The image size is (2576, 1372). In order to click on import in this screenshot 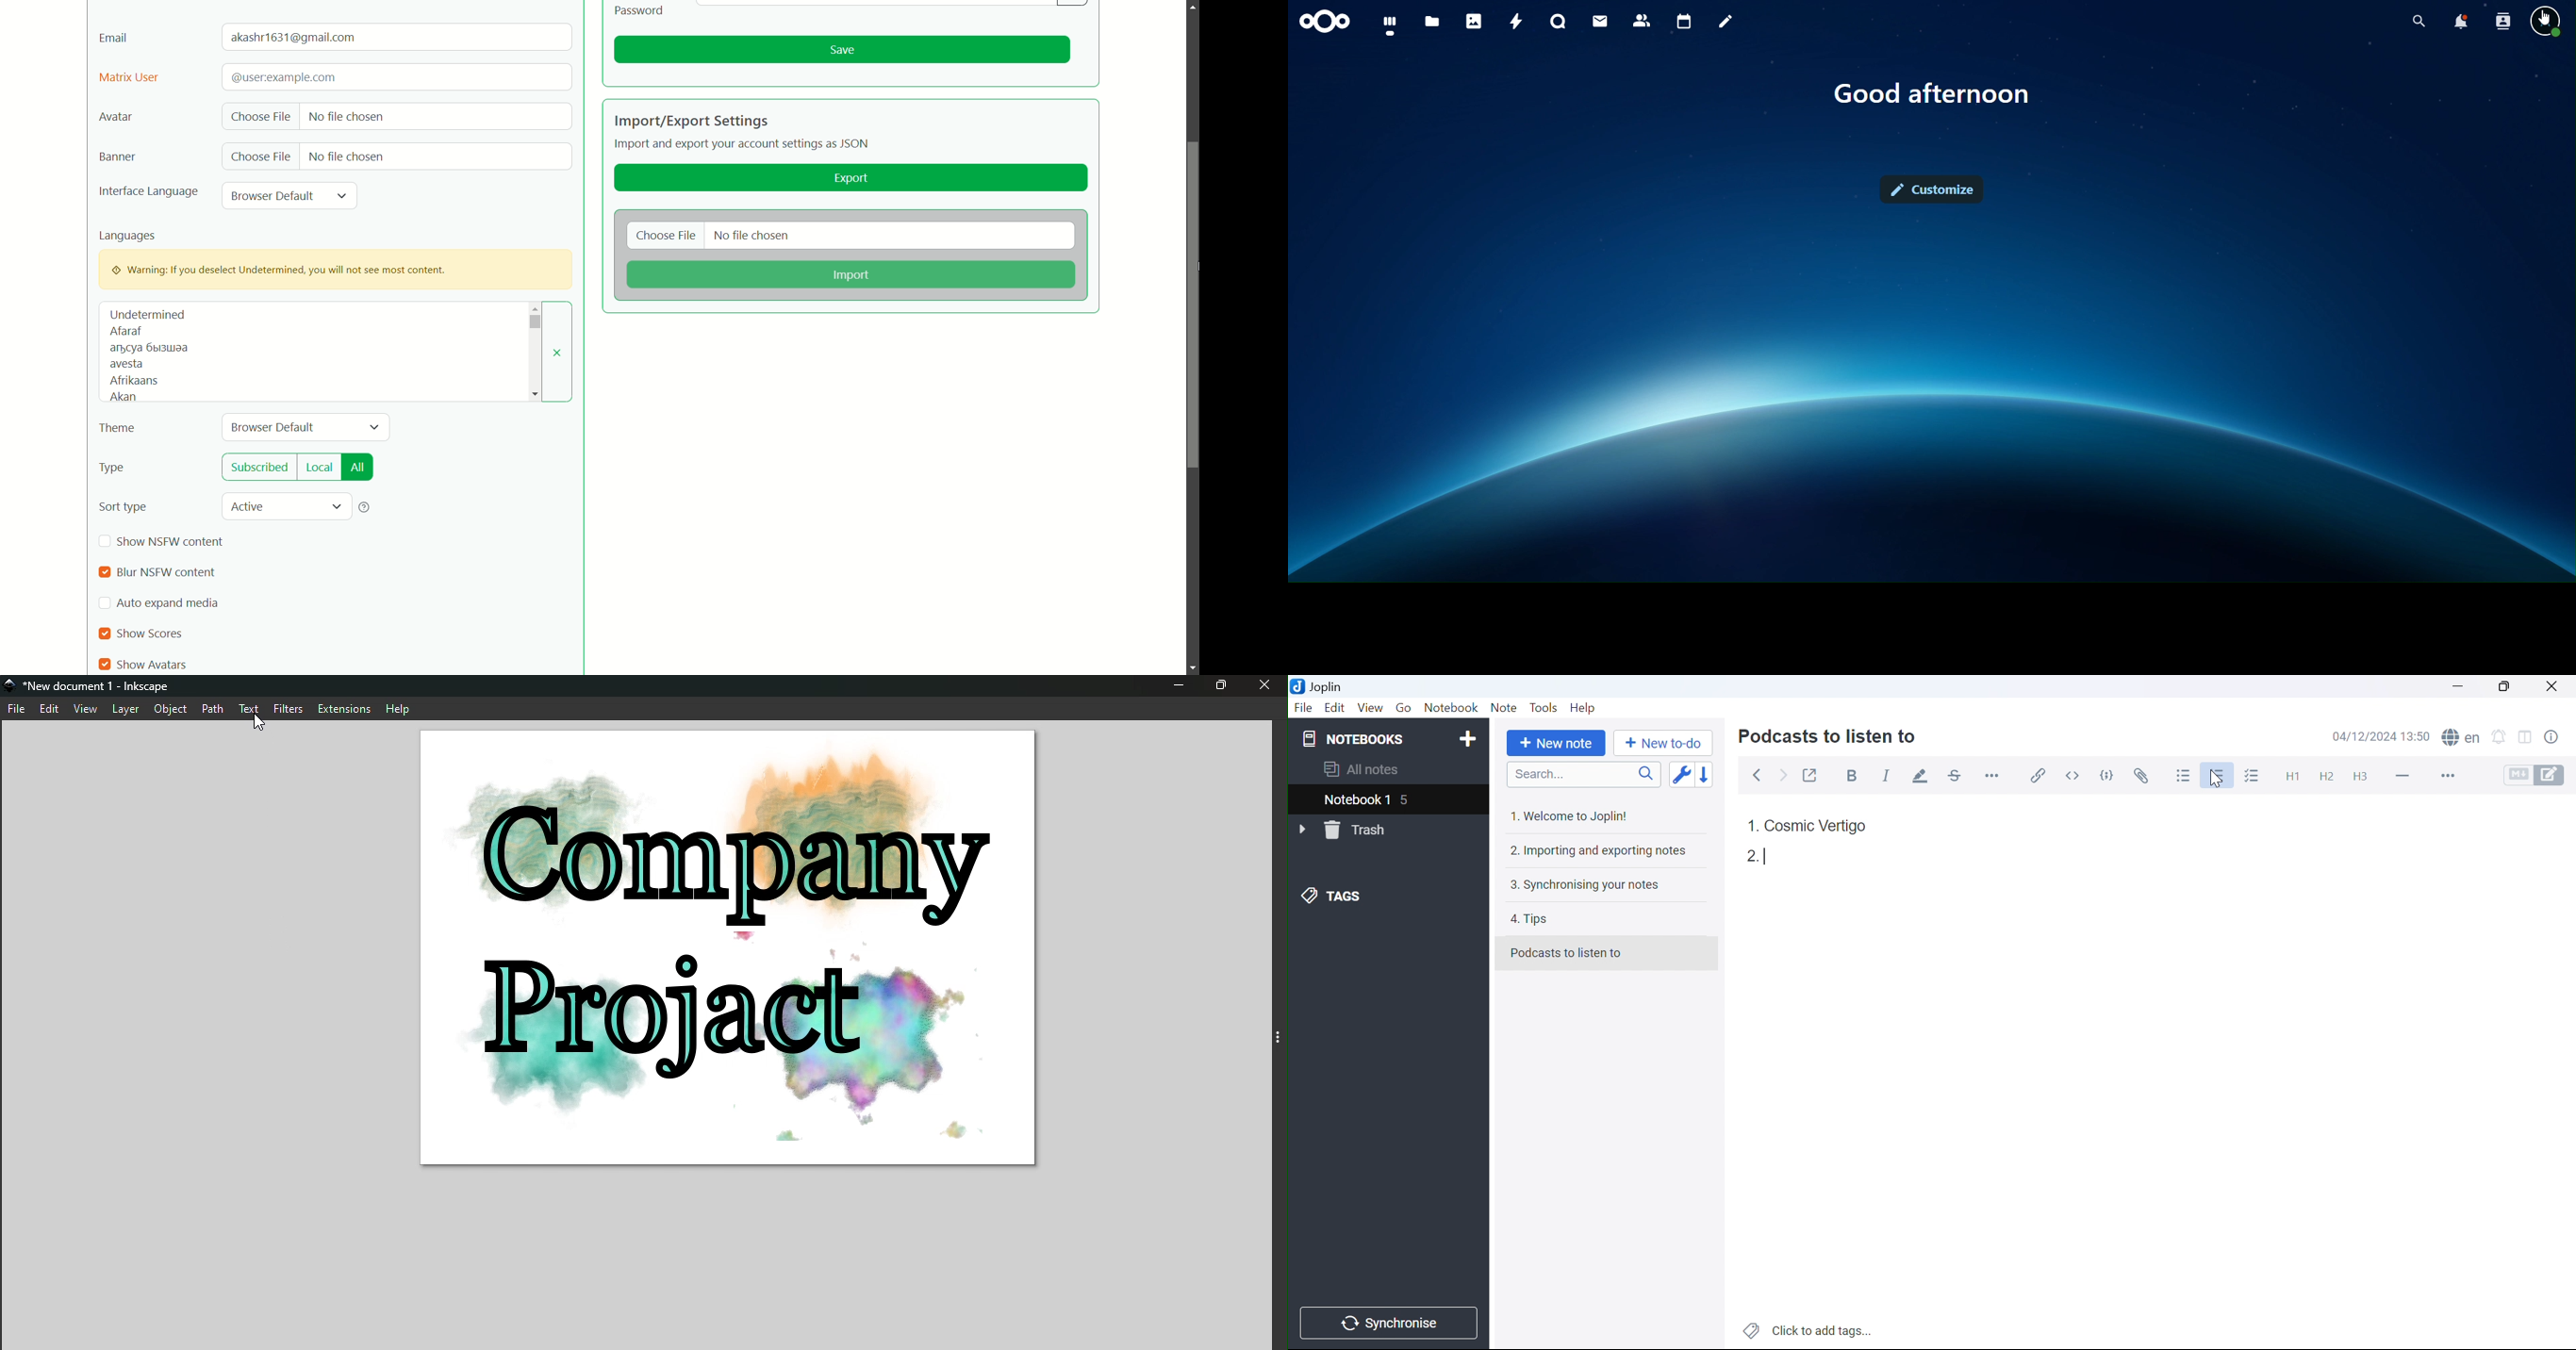, I will do `click(850, 276)`.